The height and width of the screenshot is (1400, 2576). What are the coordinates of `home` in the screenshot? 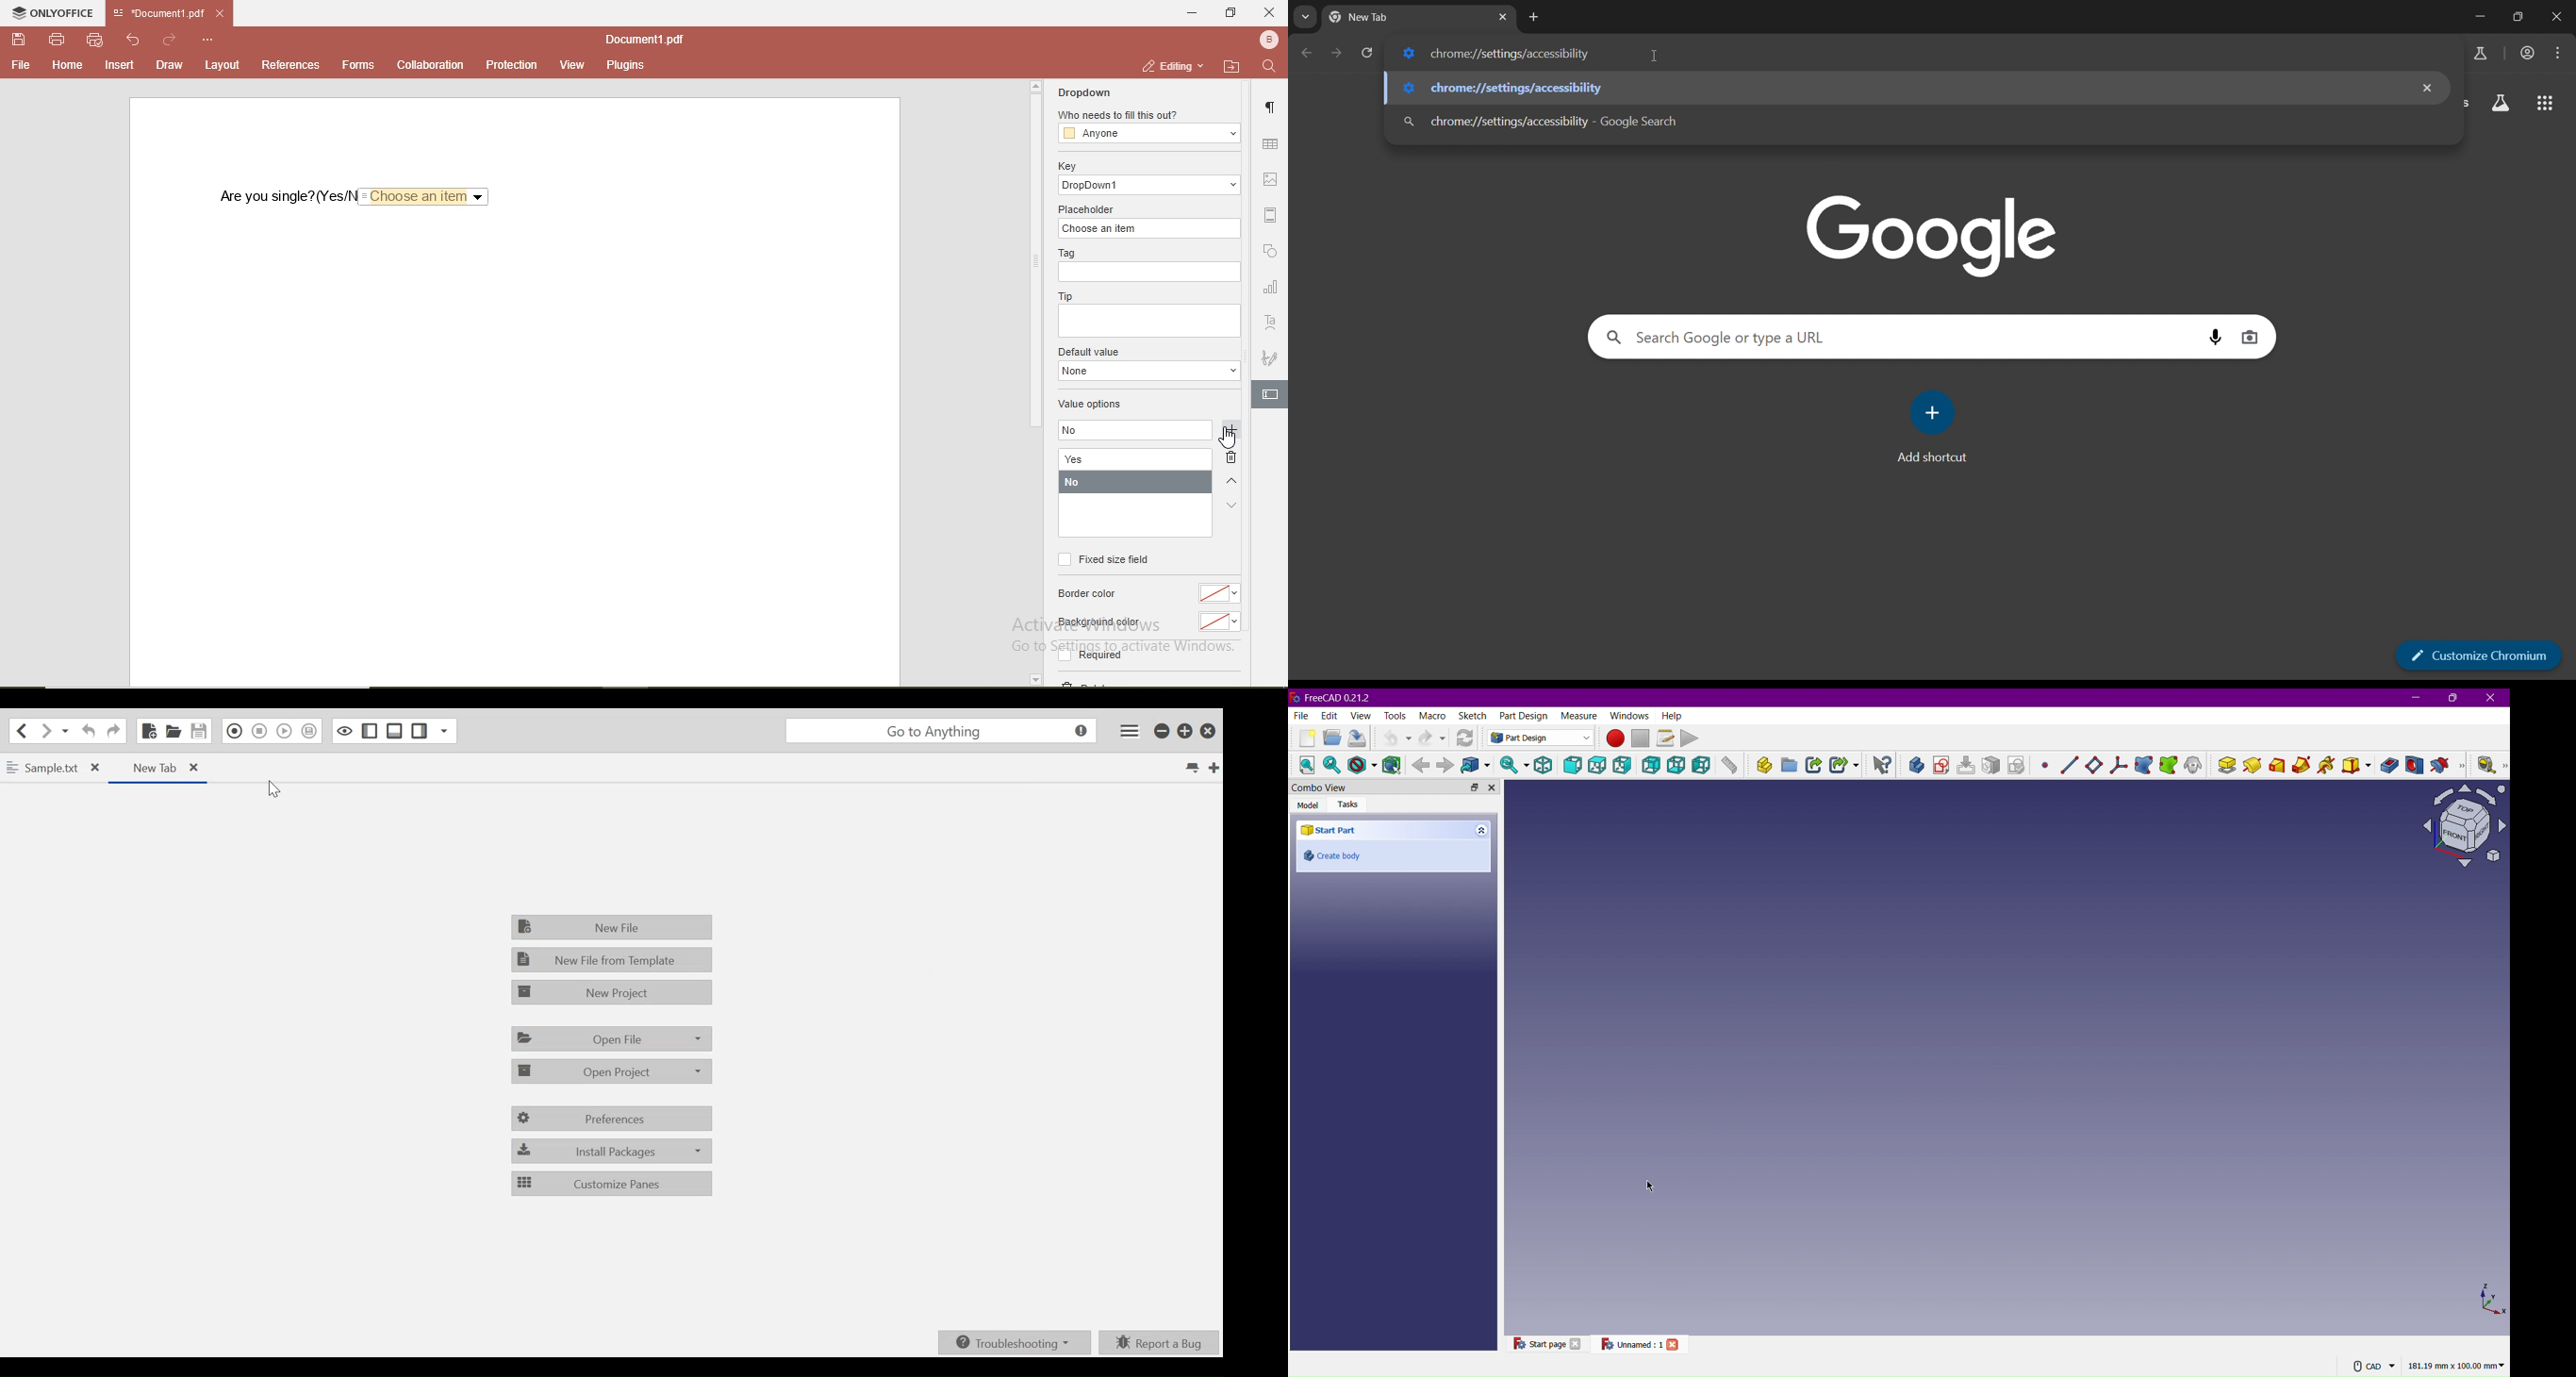 It's located at (69, 66).